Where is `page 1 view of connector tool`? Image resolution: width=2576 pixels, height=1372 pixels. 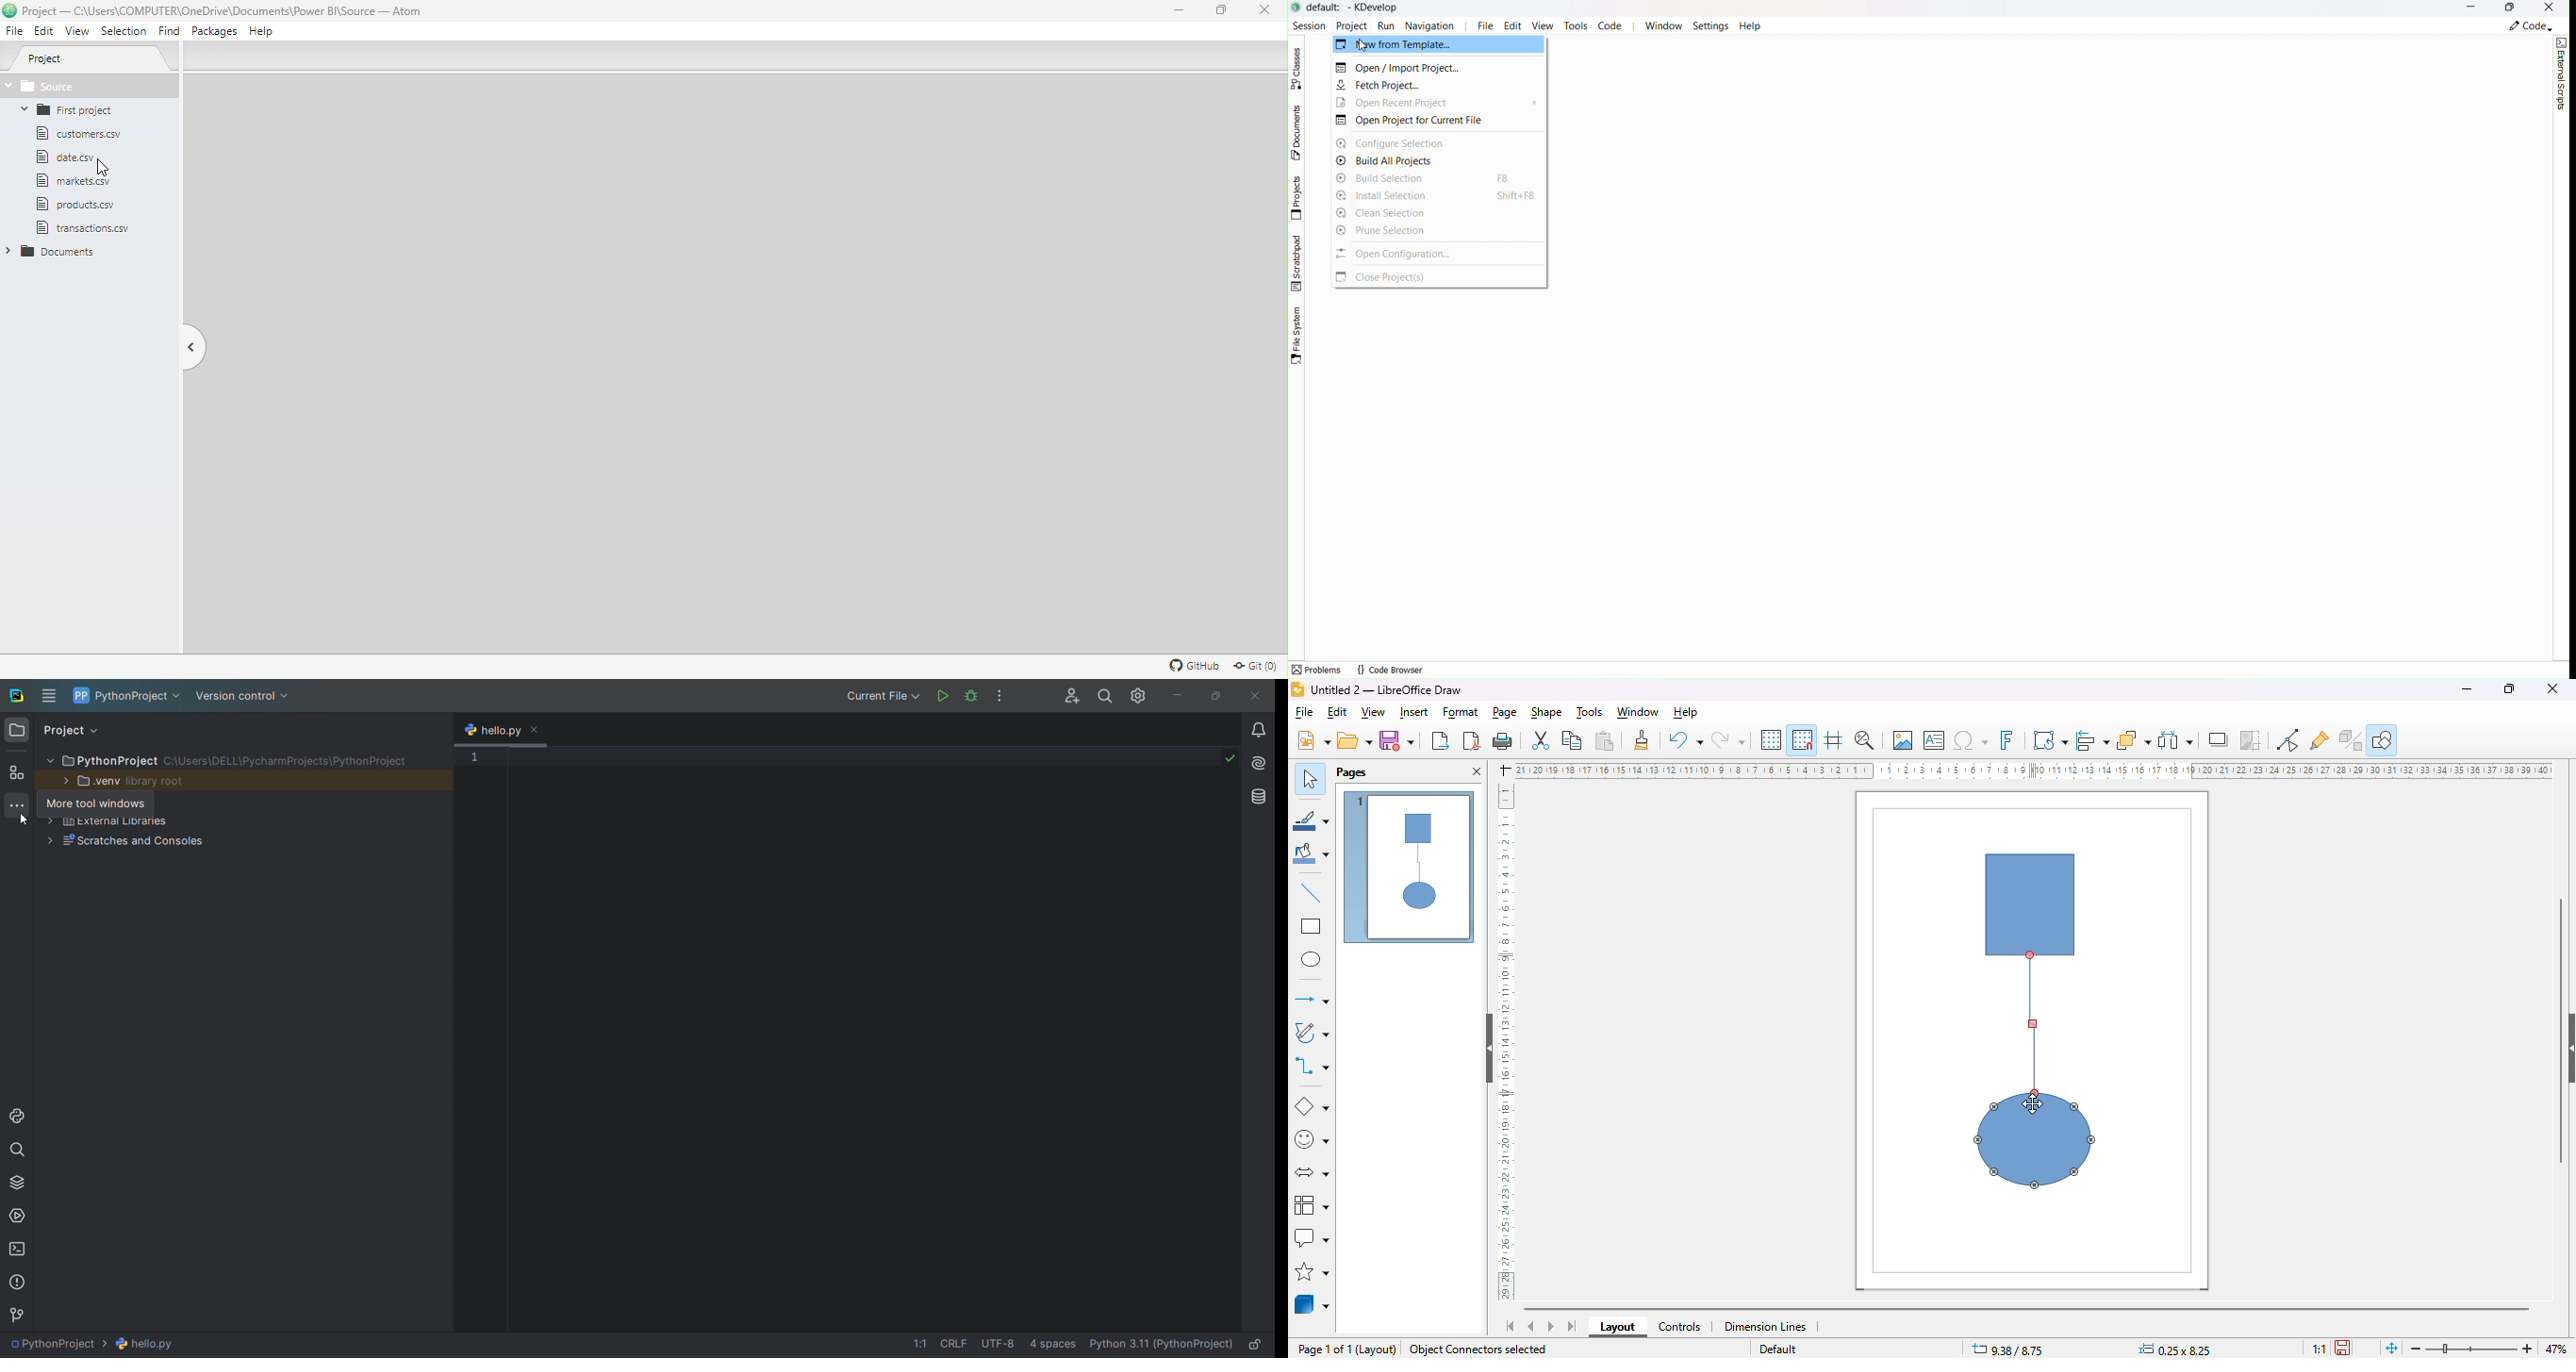
page 1 view of connector tool is located at coordinates (1410, 869).